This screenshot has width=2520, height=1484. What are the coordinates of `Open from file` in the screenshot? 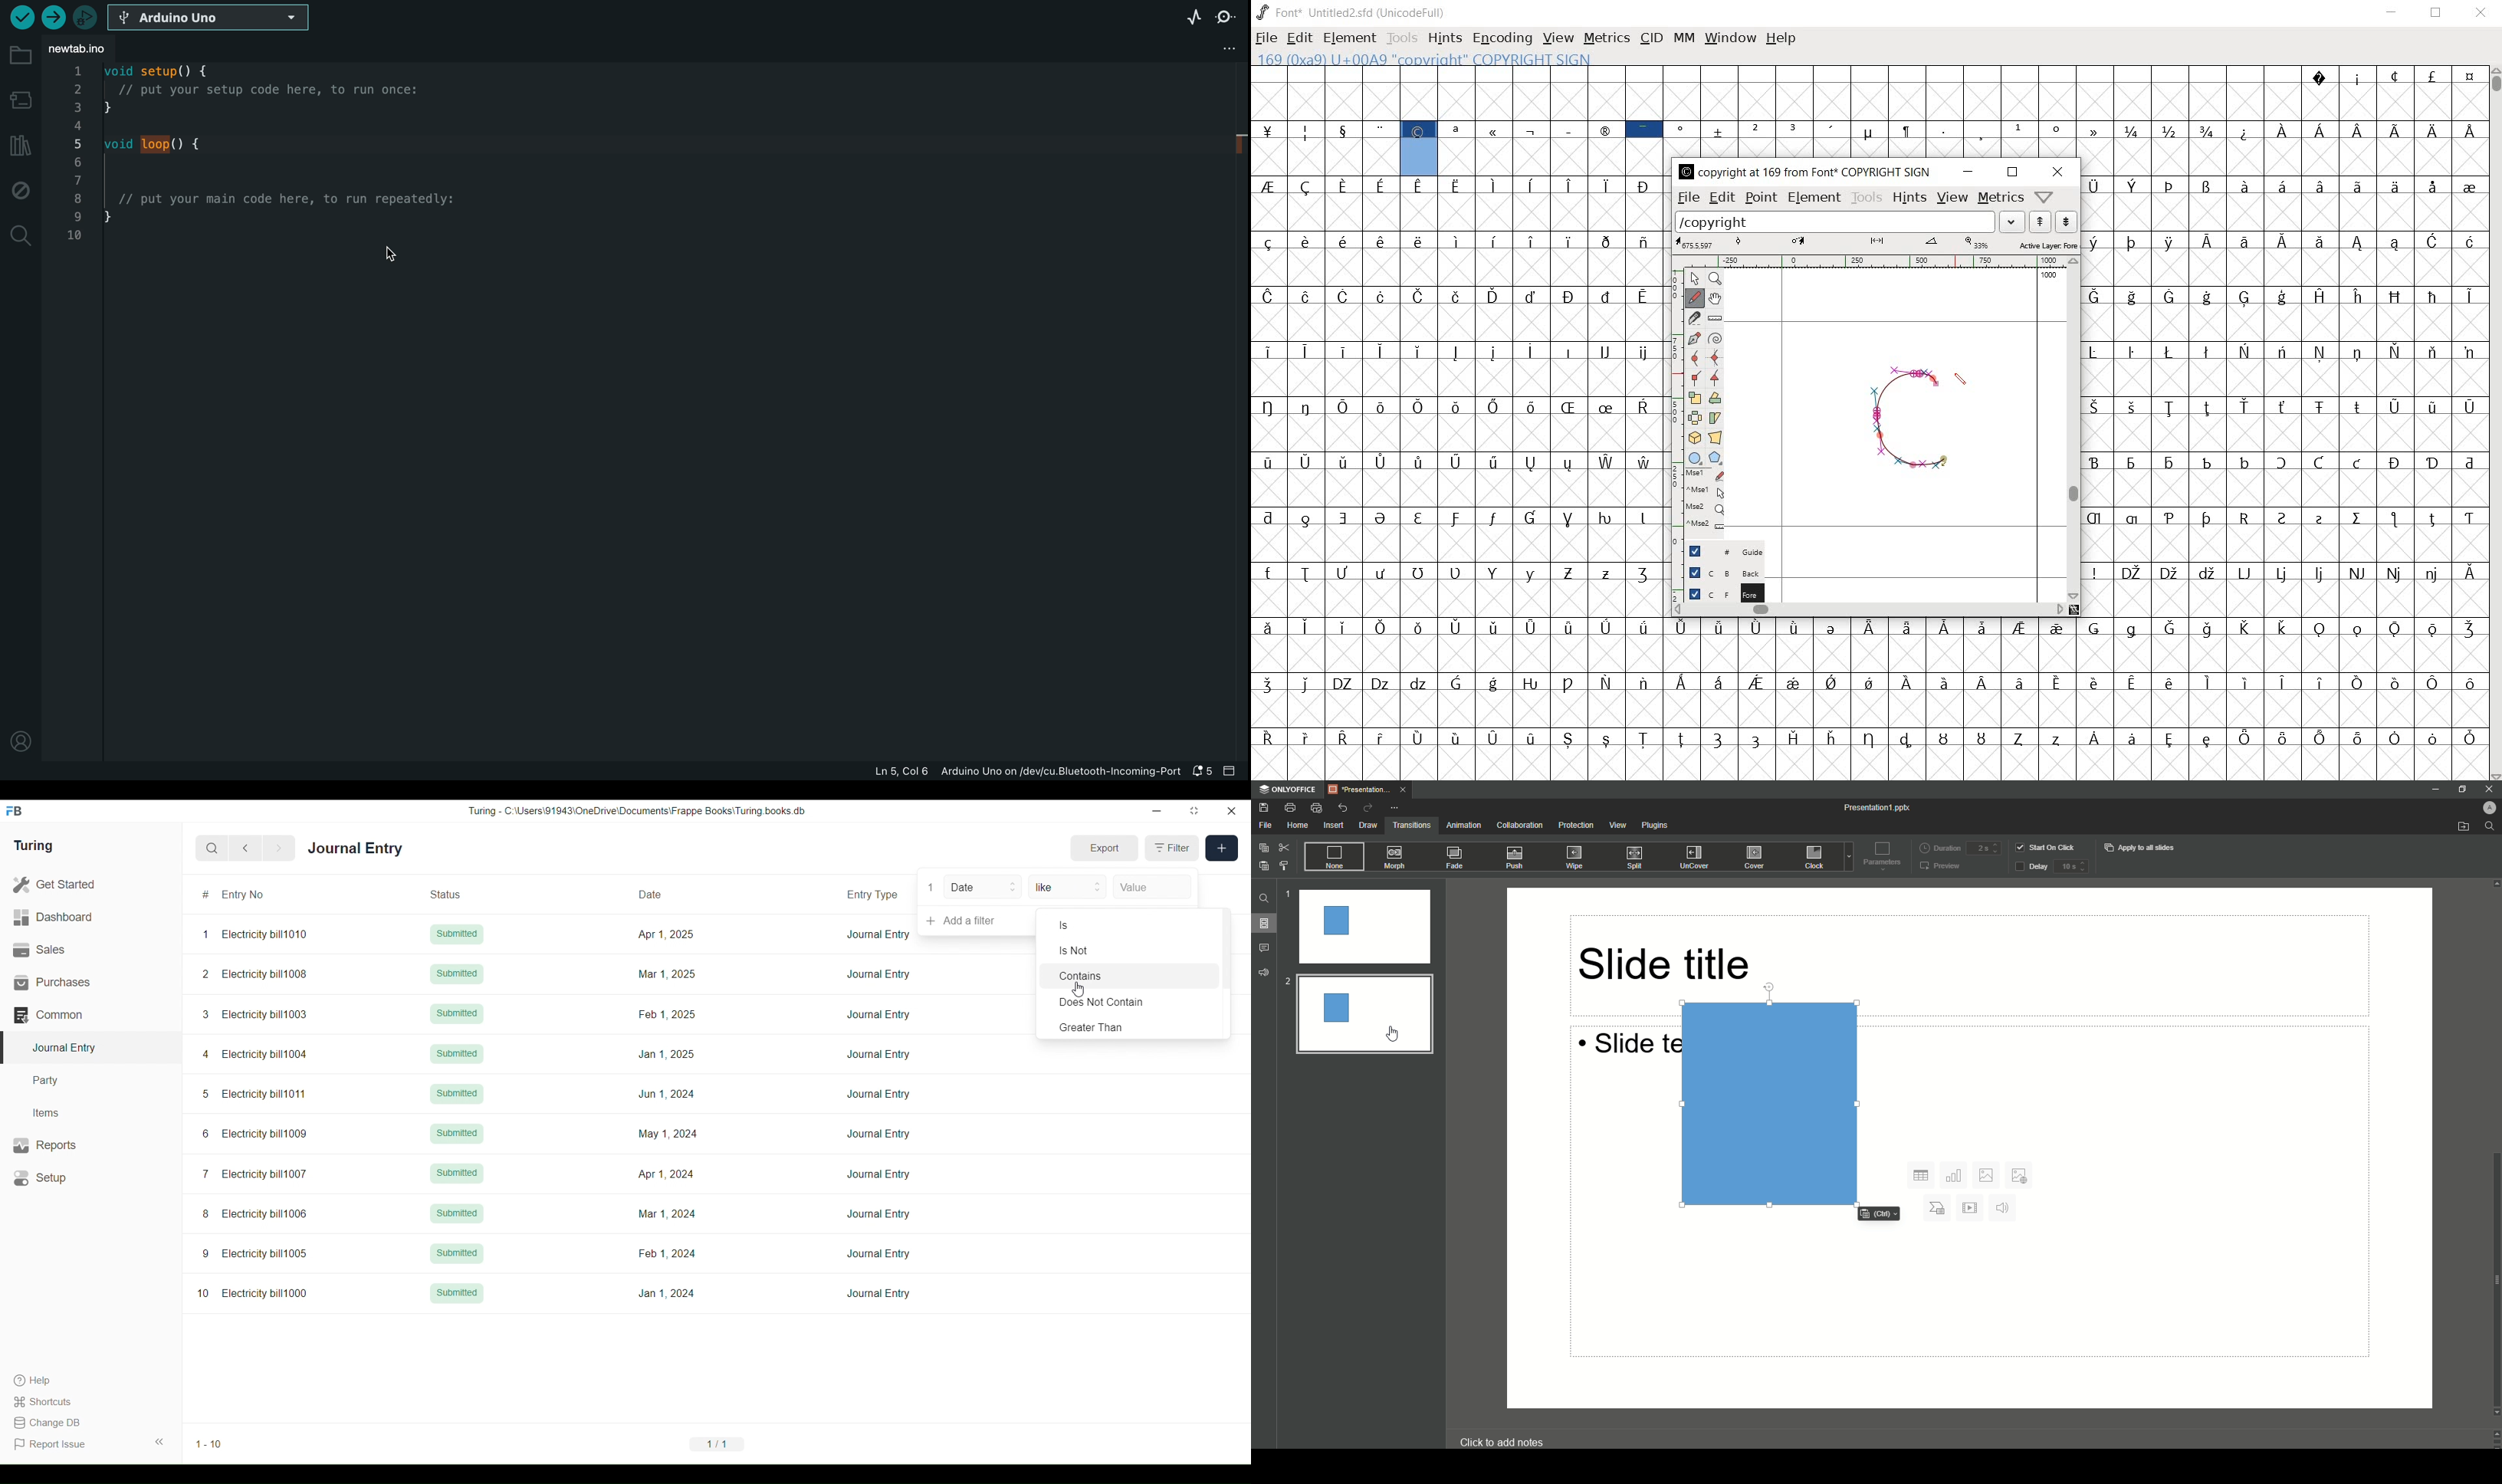 It's located at (2458, 826).